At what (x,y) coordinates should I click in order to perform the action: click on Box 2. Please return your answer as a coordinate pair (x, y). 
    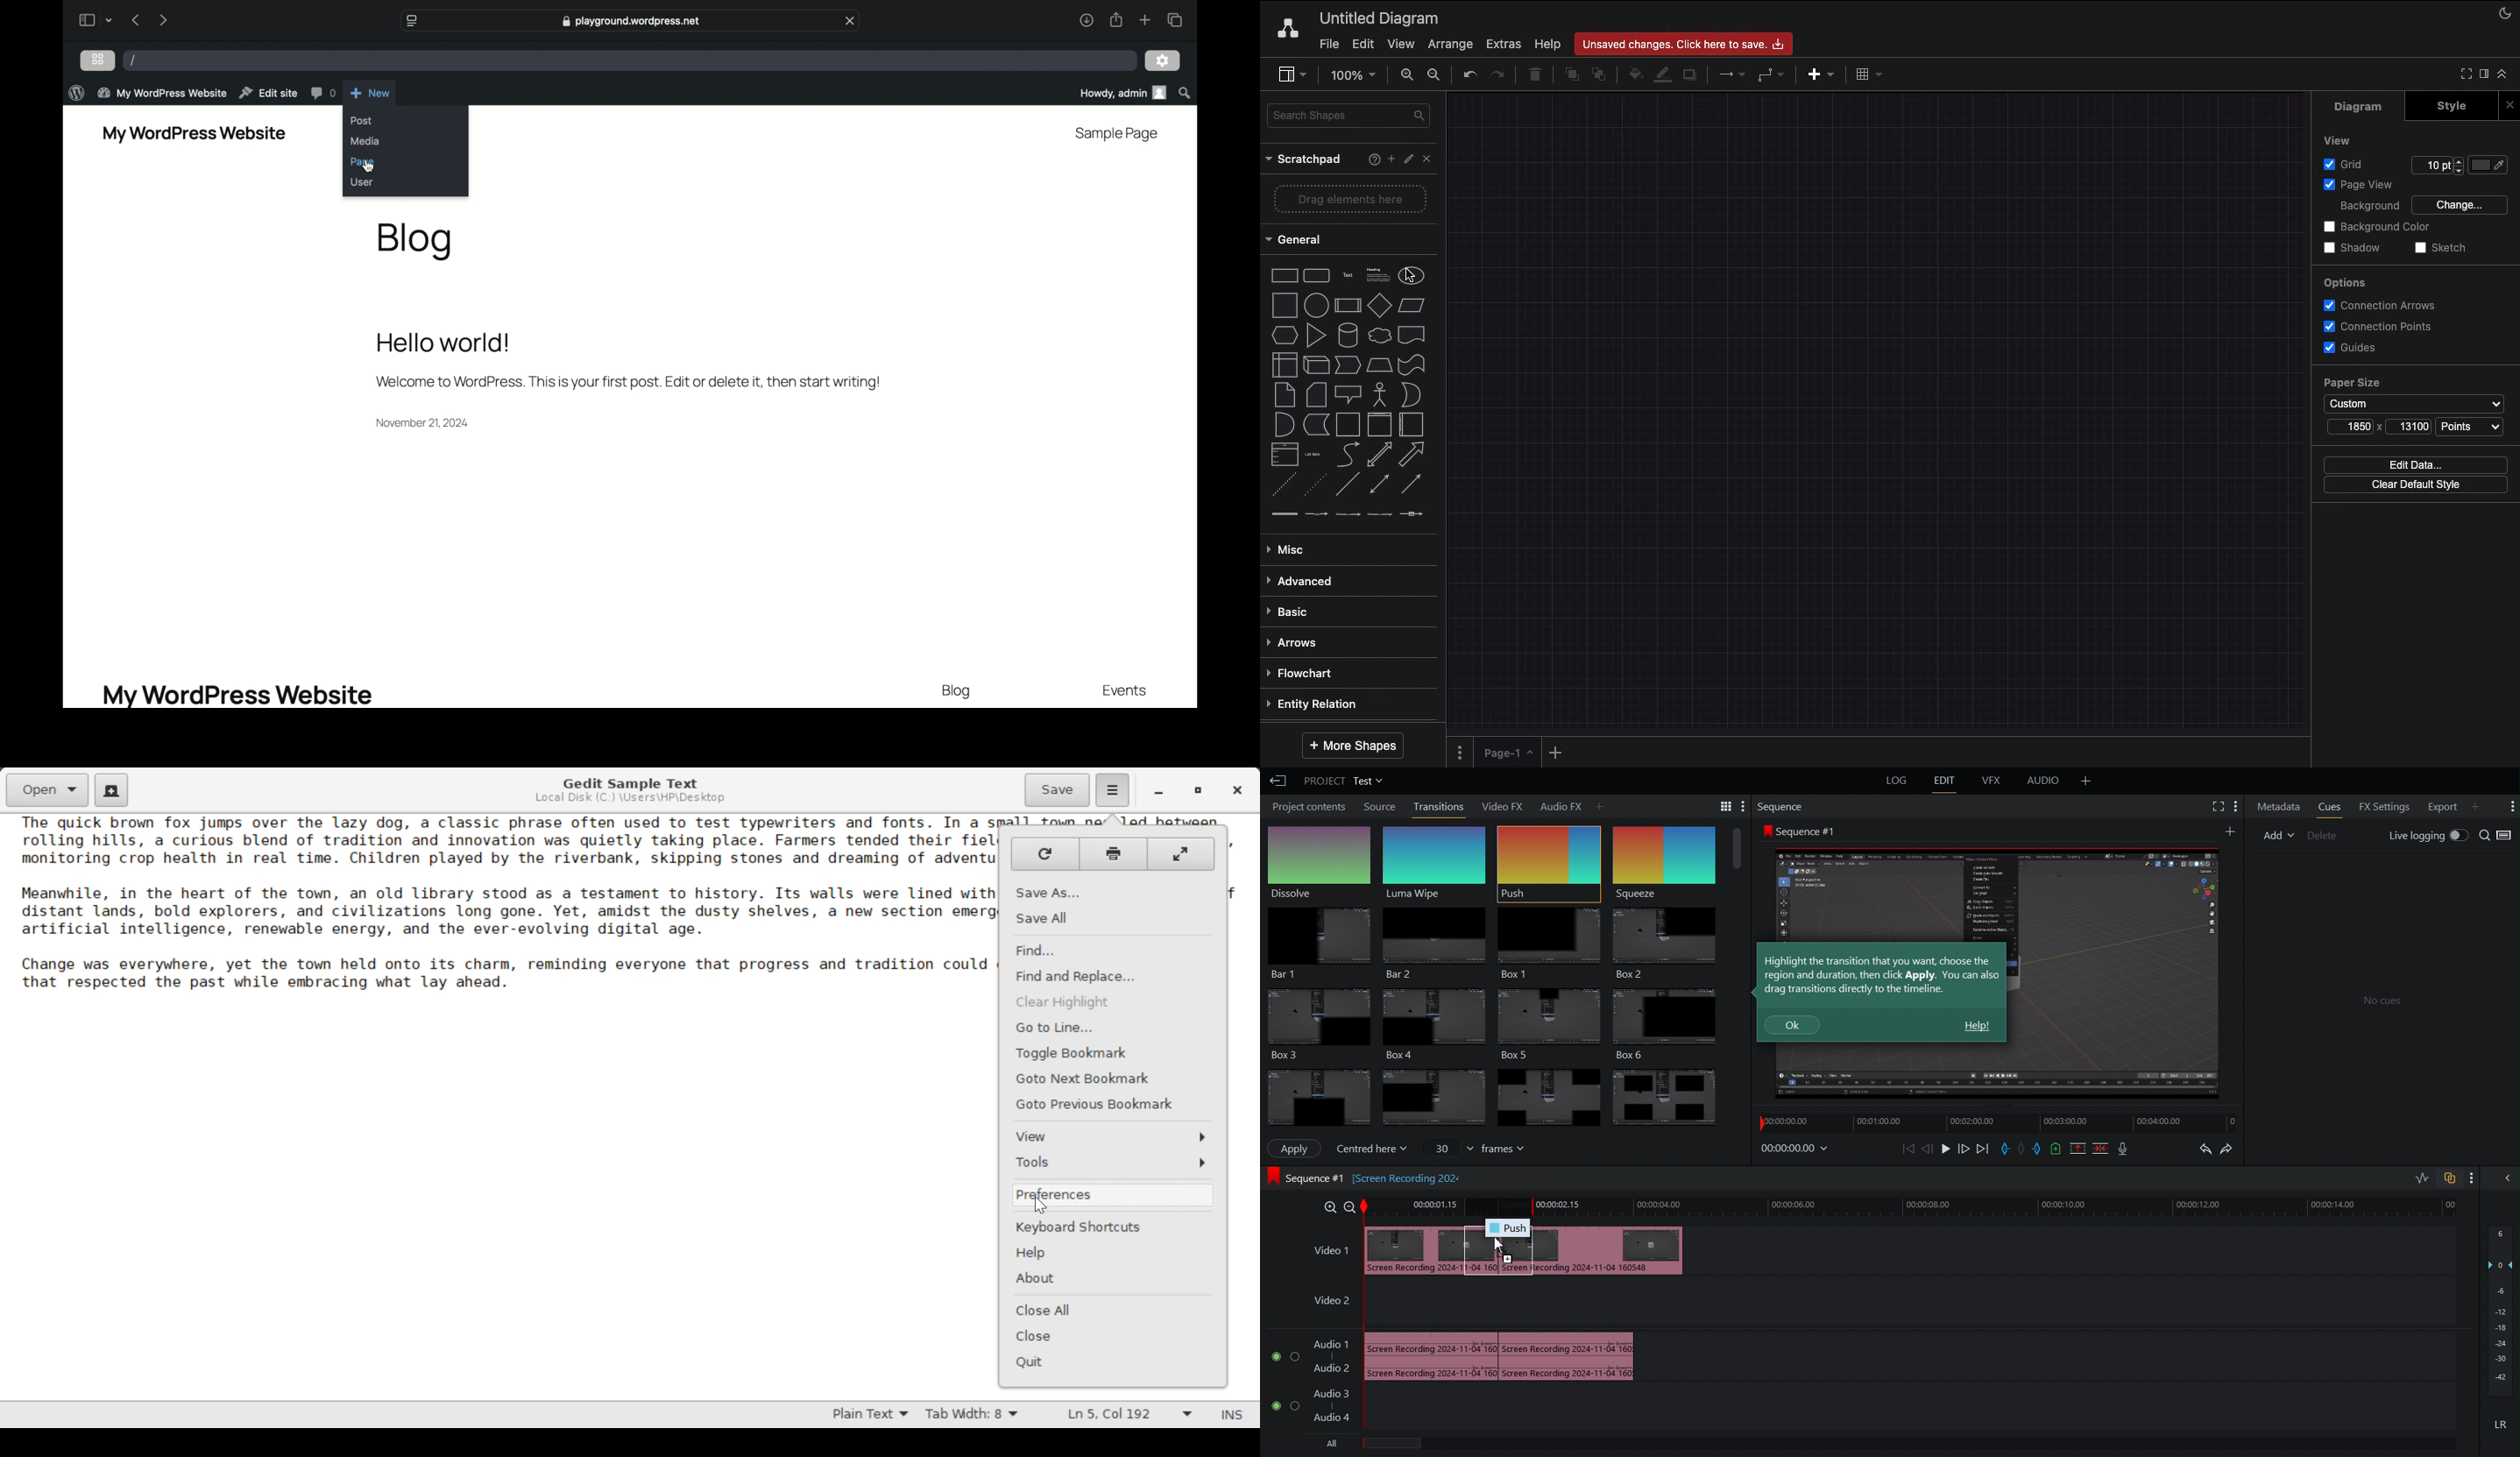
    Looking at the image, I should click on (1665, 944).